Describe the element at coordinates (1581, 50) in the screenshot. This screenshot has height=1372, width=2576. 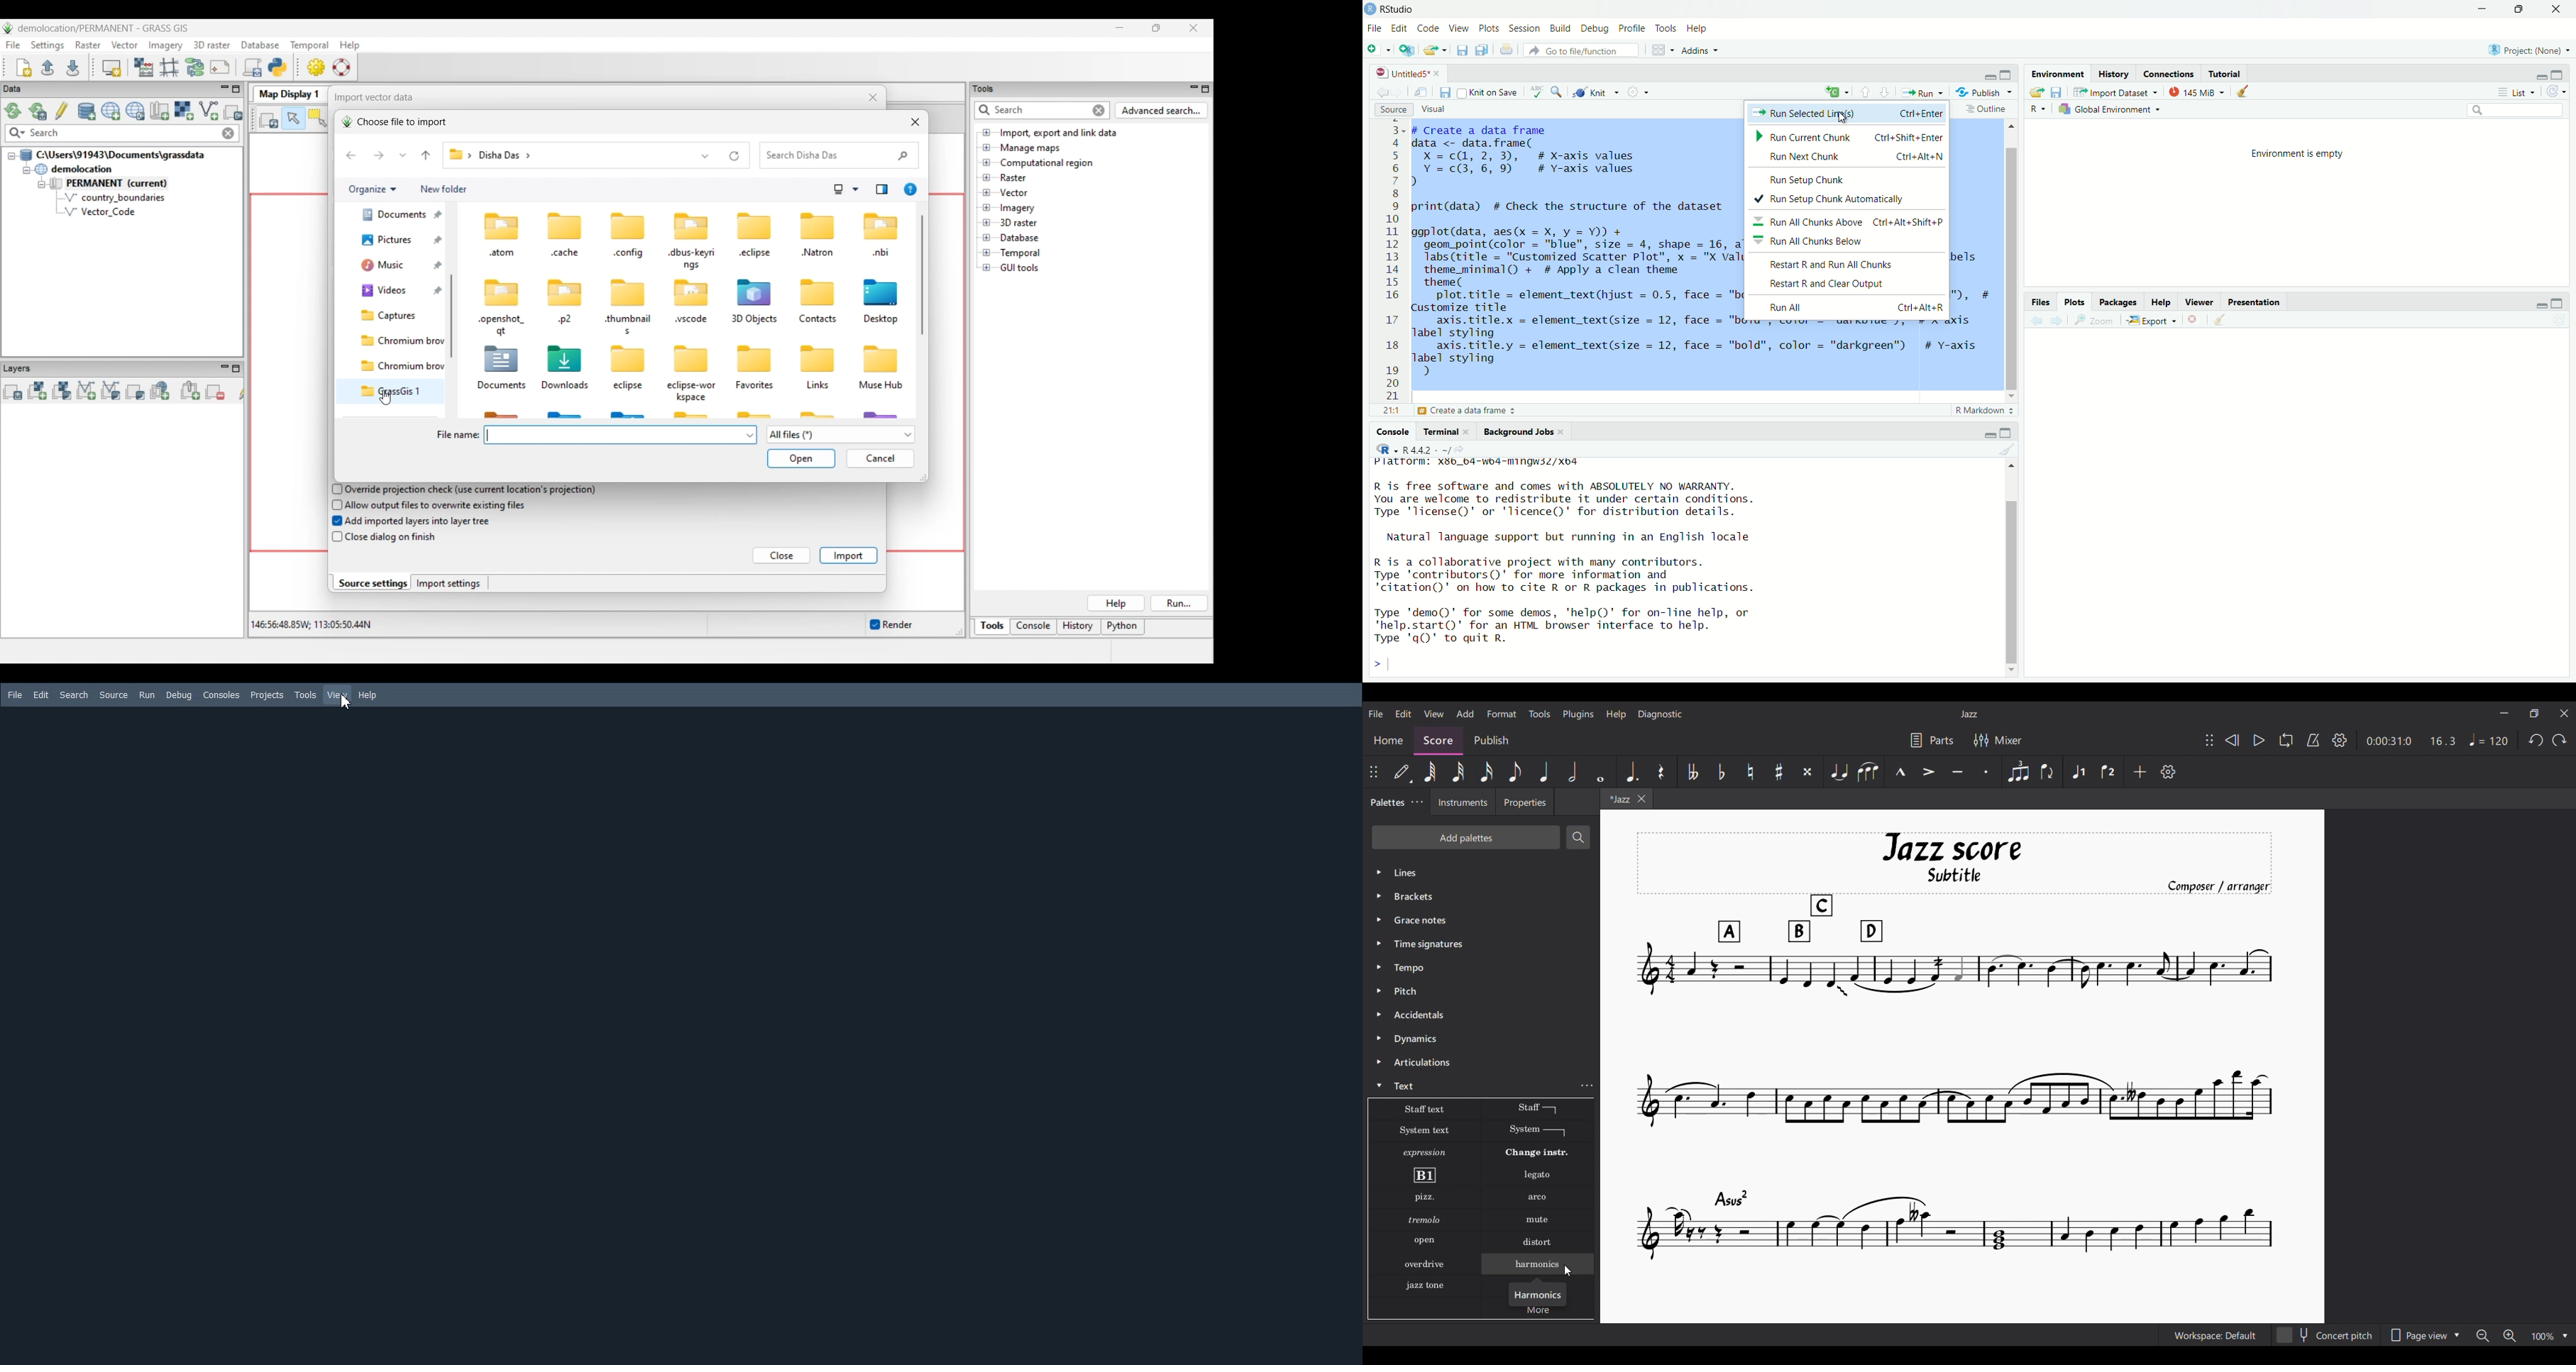
I see `Go to file/function` at that location.